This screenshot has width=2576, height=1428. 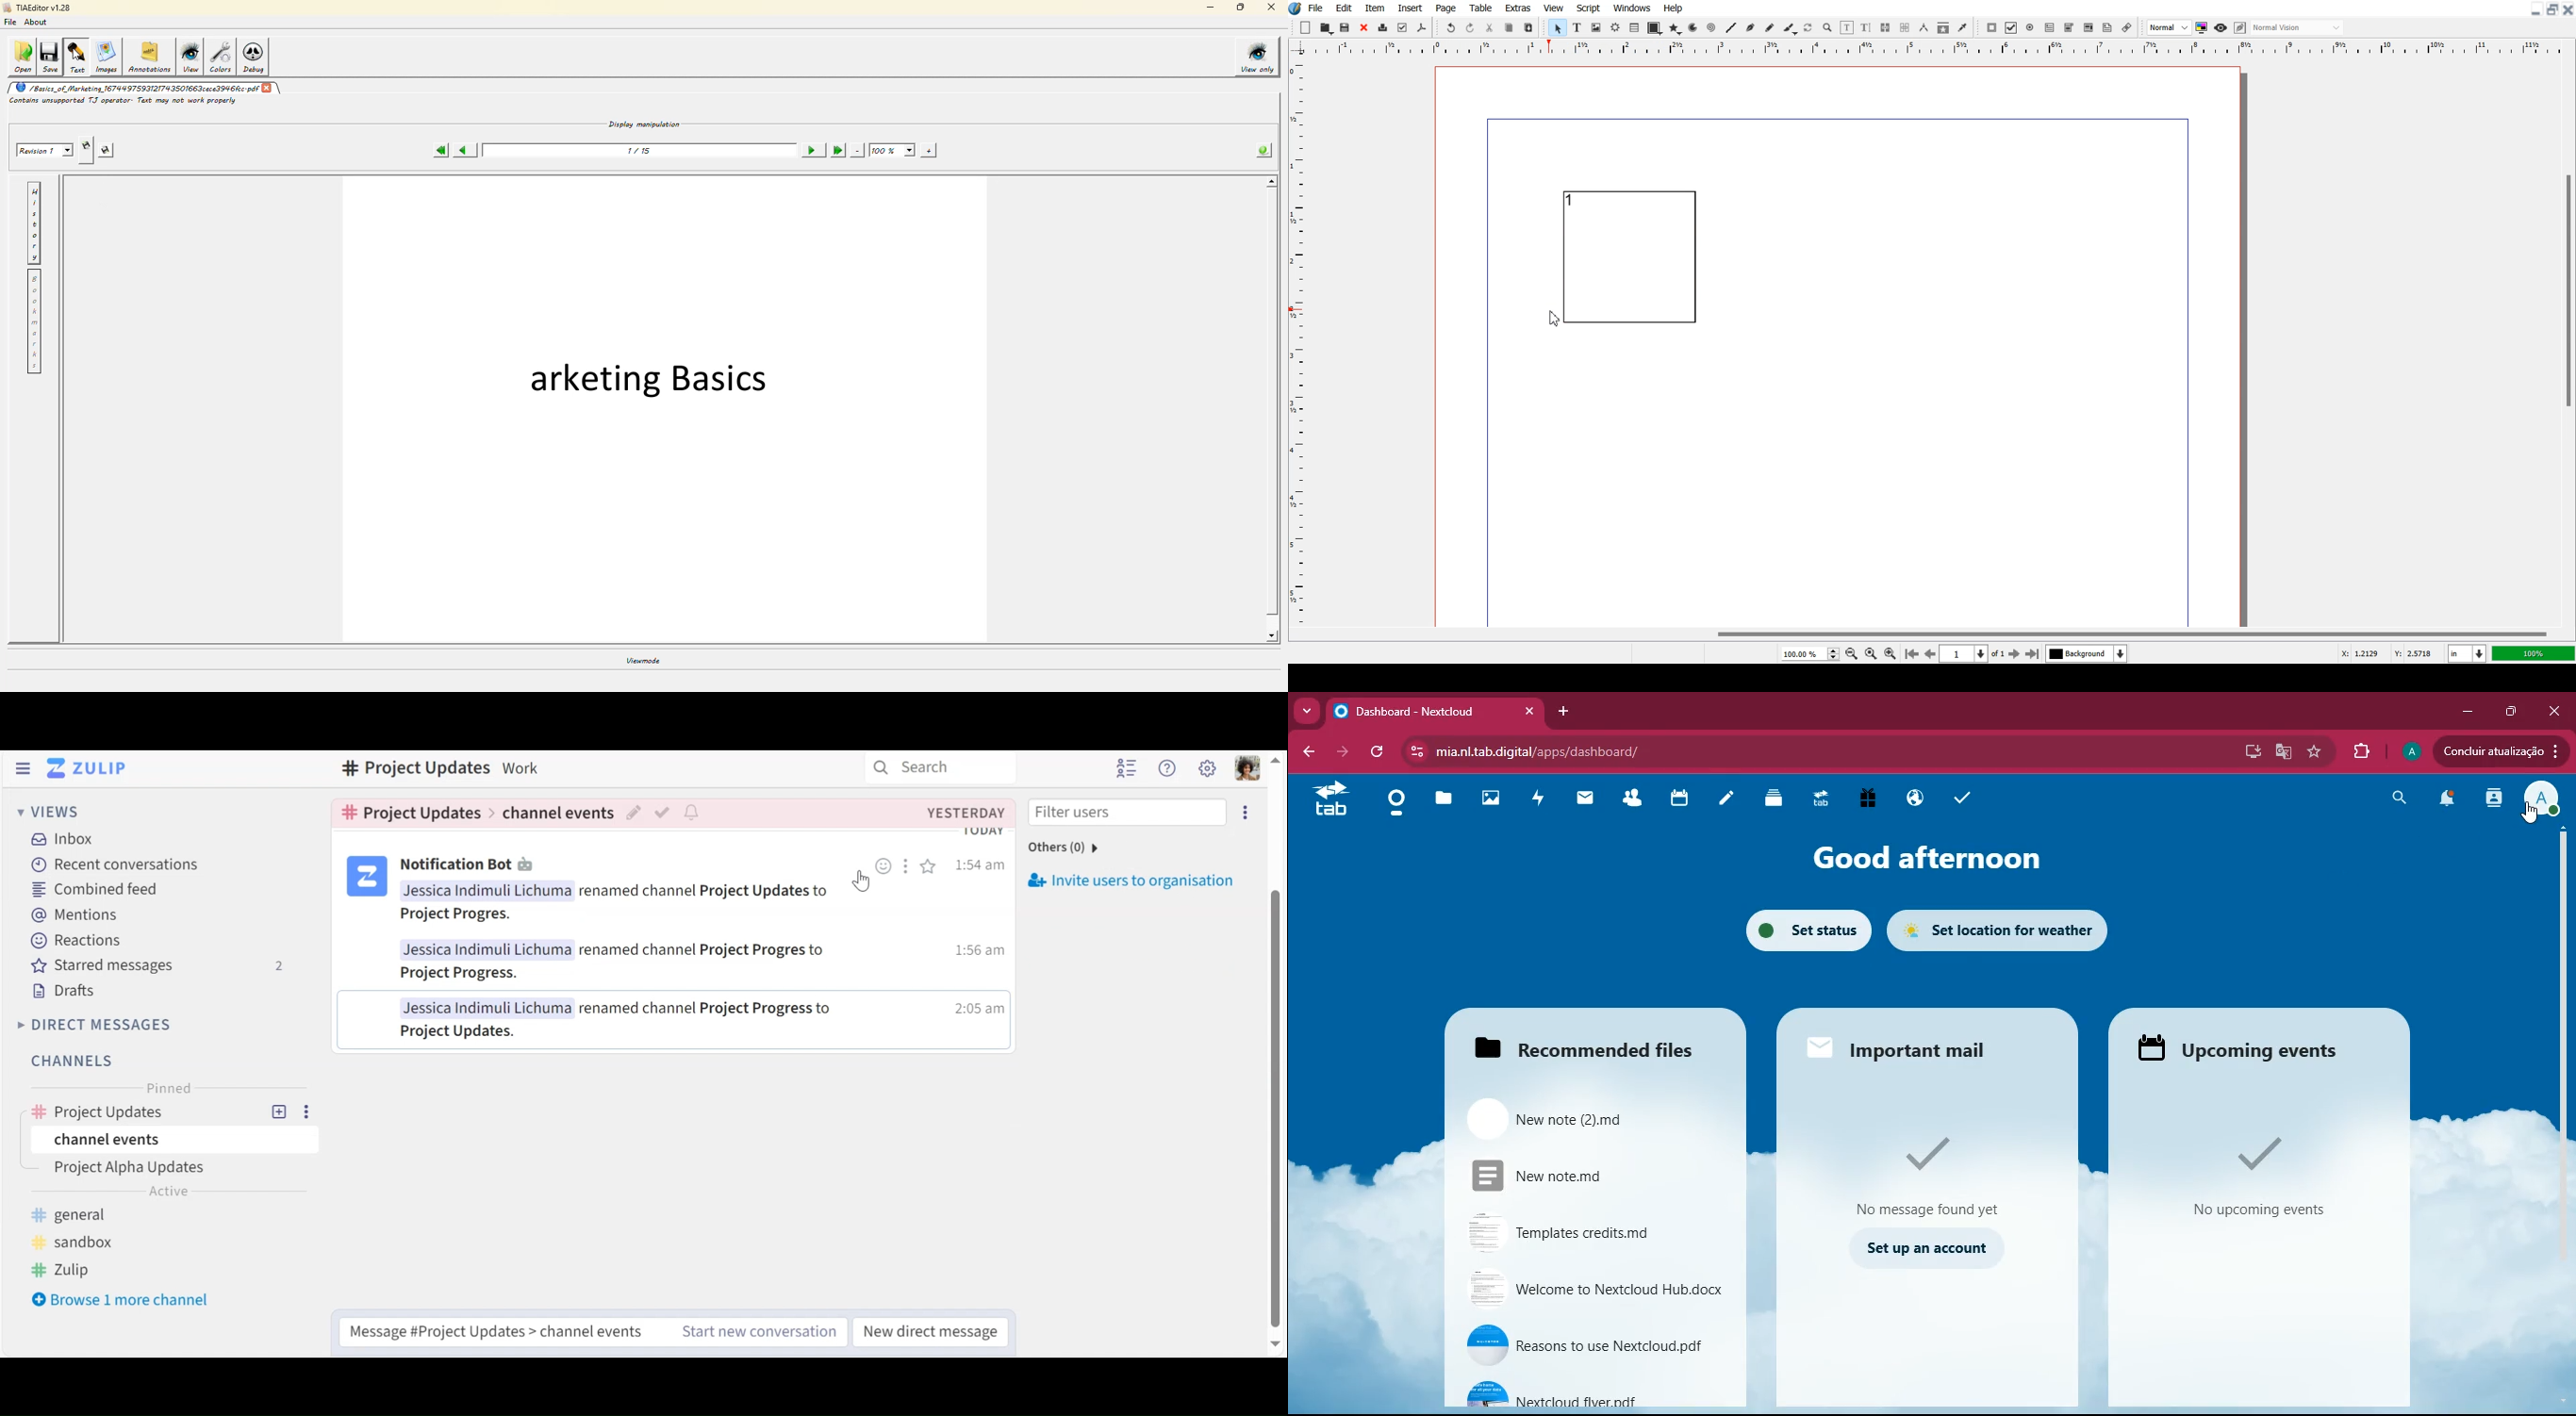 I want to click on Table, so click(x=1635, y=27).